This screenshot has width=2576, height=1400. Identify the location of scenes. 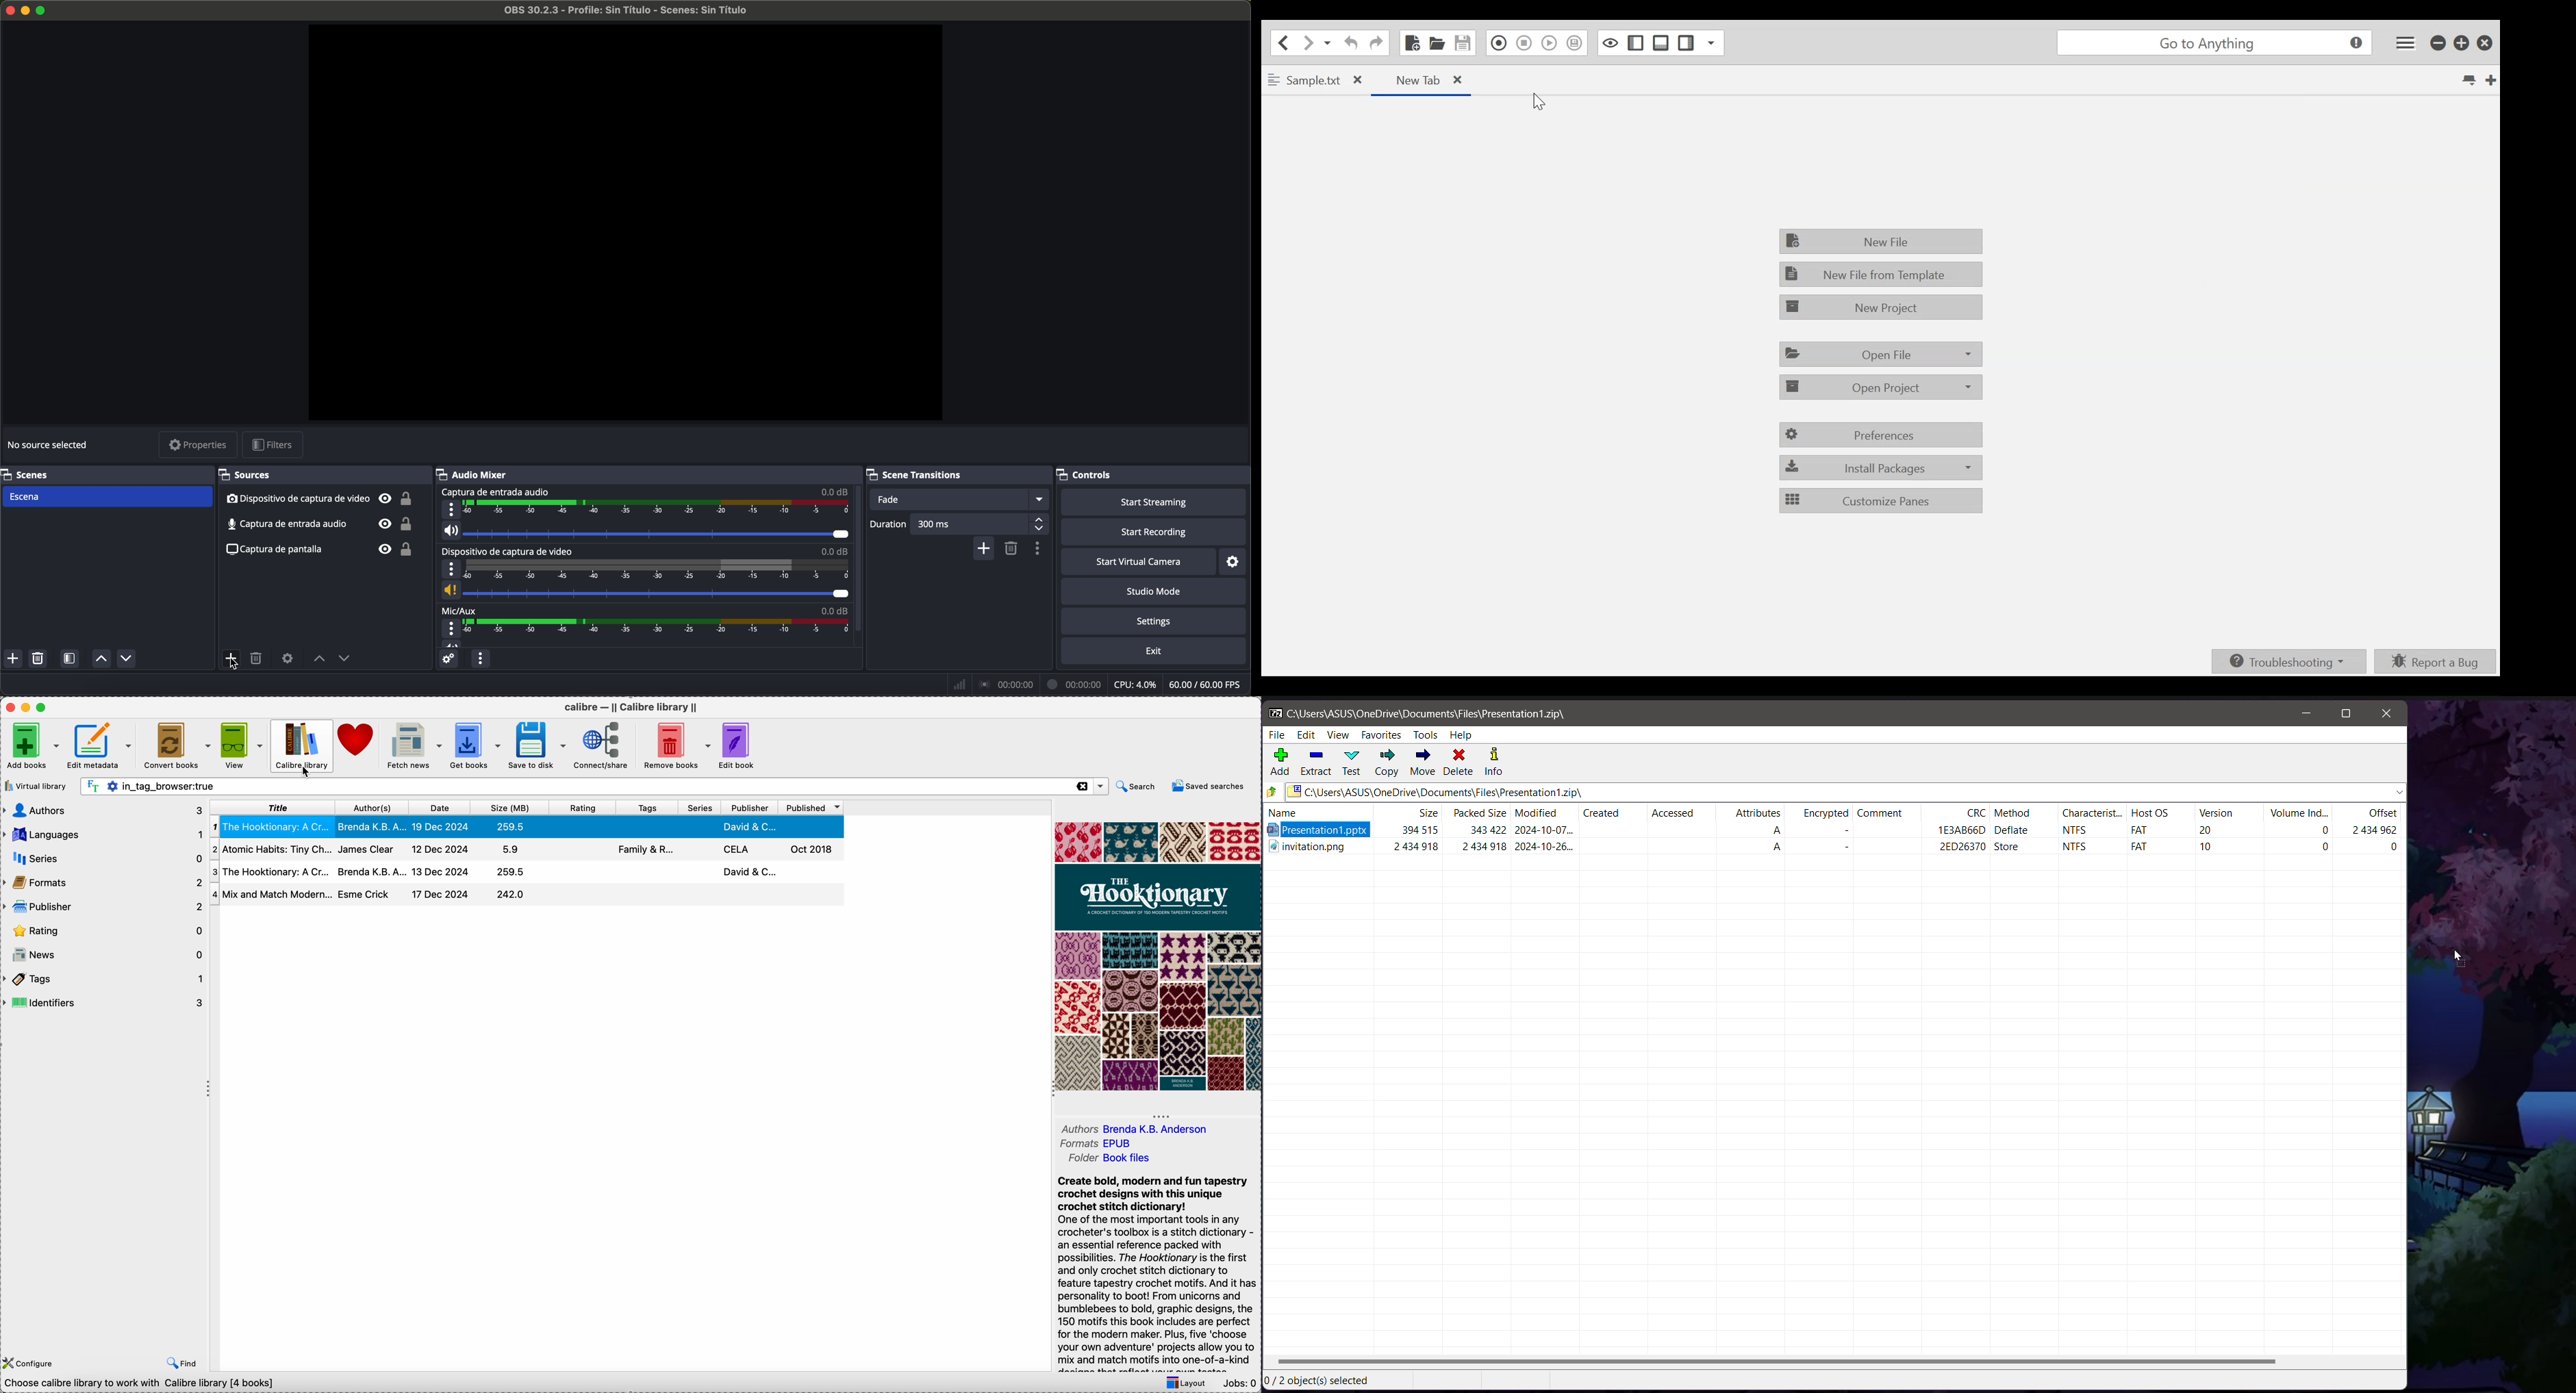
(26, 474).